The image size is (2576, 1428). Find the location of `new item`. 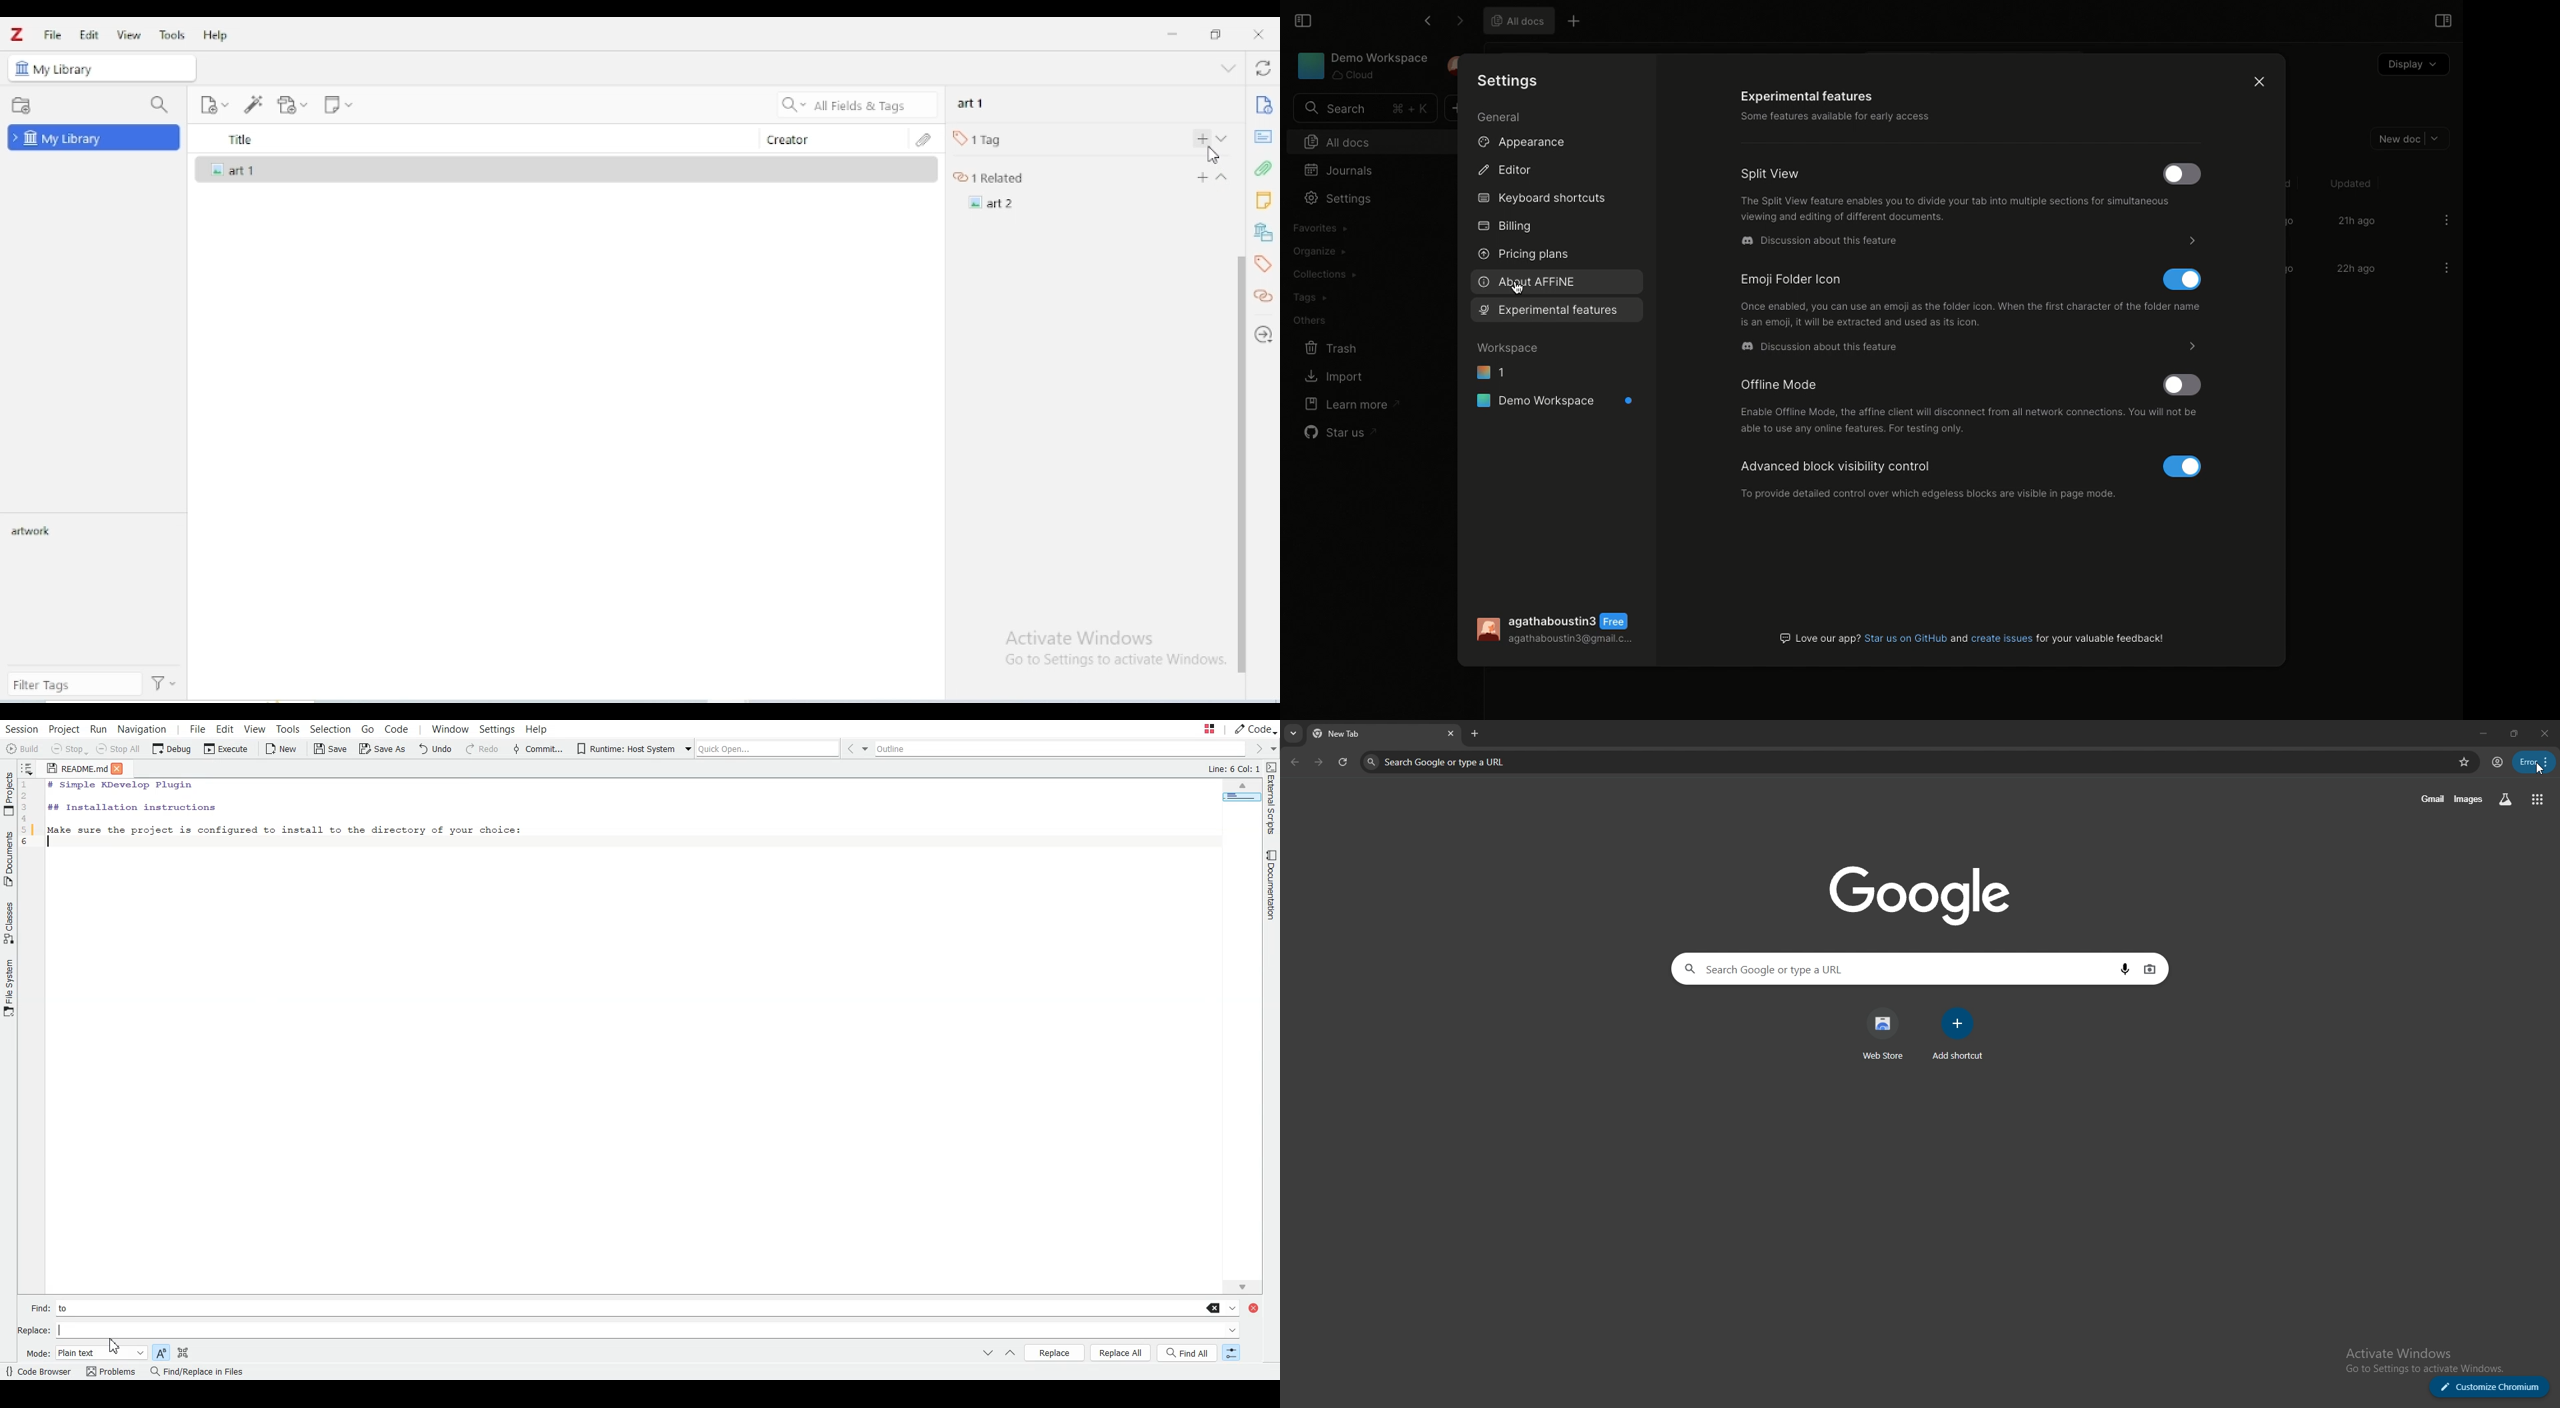

new item is located at coordinates (214, 105).